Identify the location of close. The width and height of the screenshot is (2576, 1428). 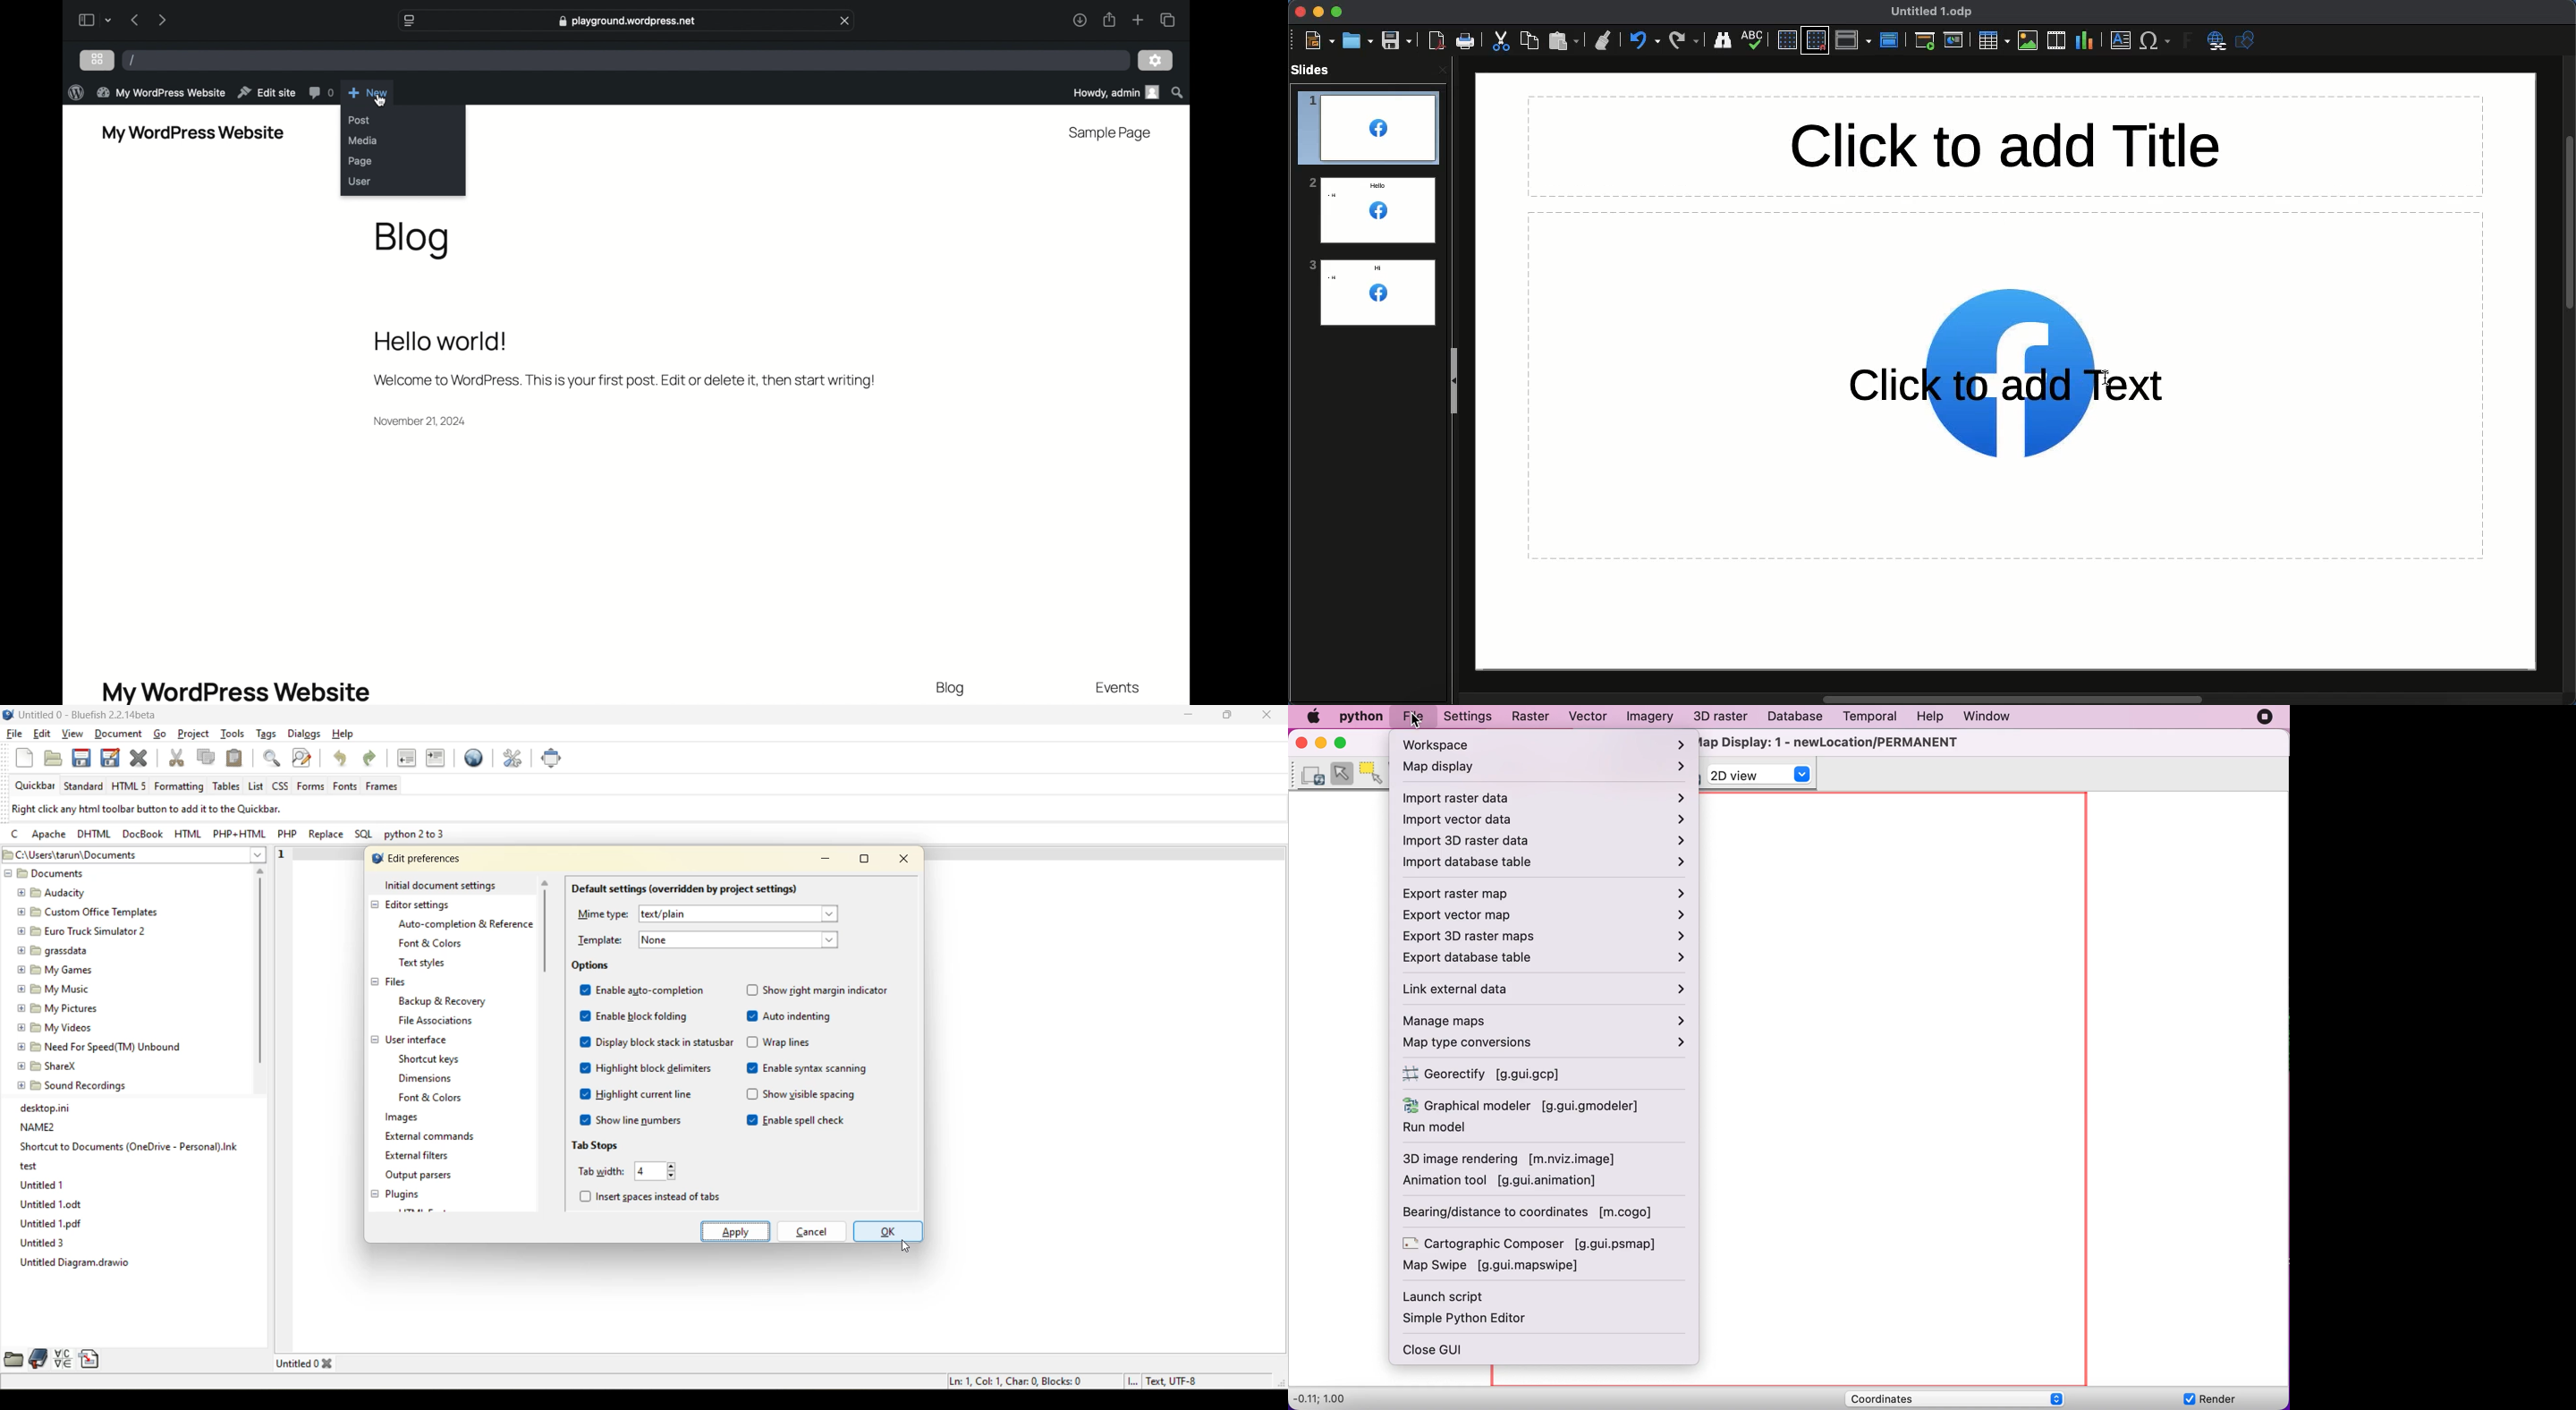
(846, 21).